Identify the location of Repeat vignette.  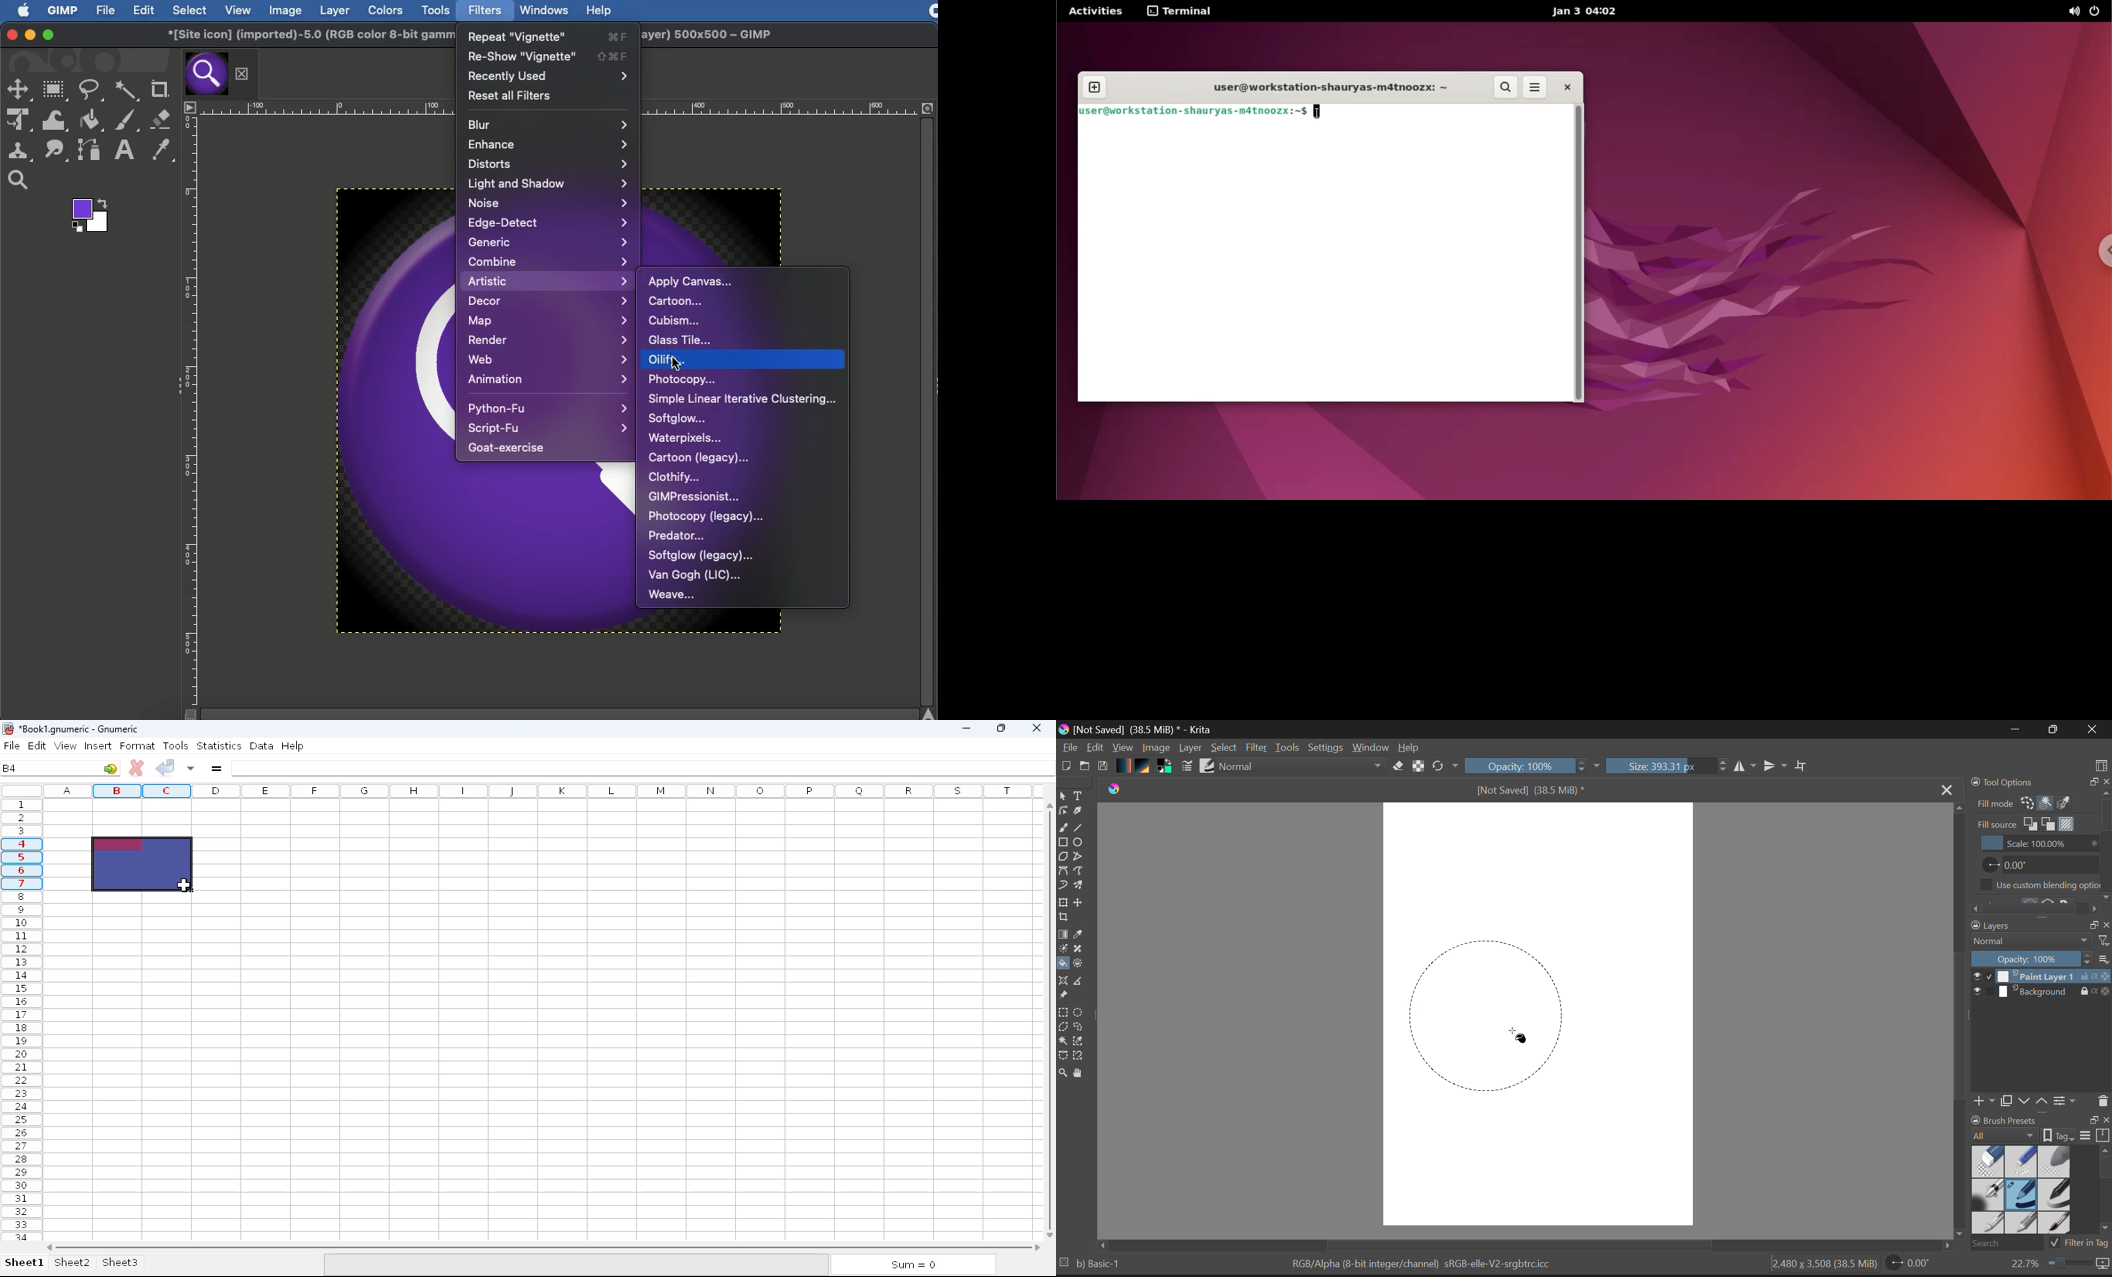
(550, 35).